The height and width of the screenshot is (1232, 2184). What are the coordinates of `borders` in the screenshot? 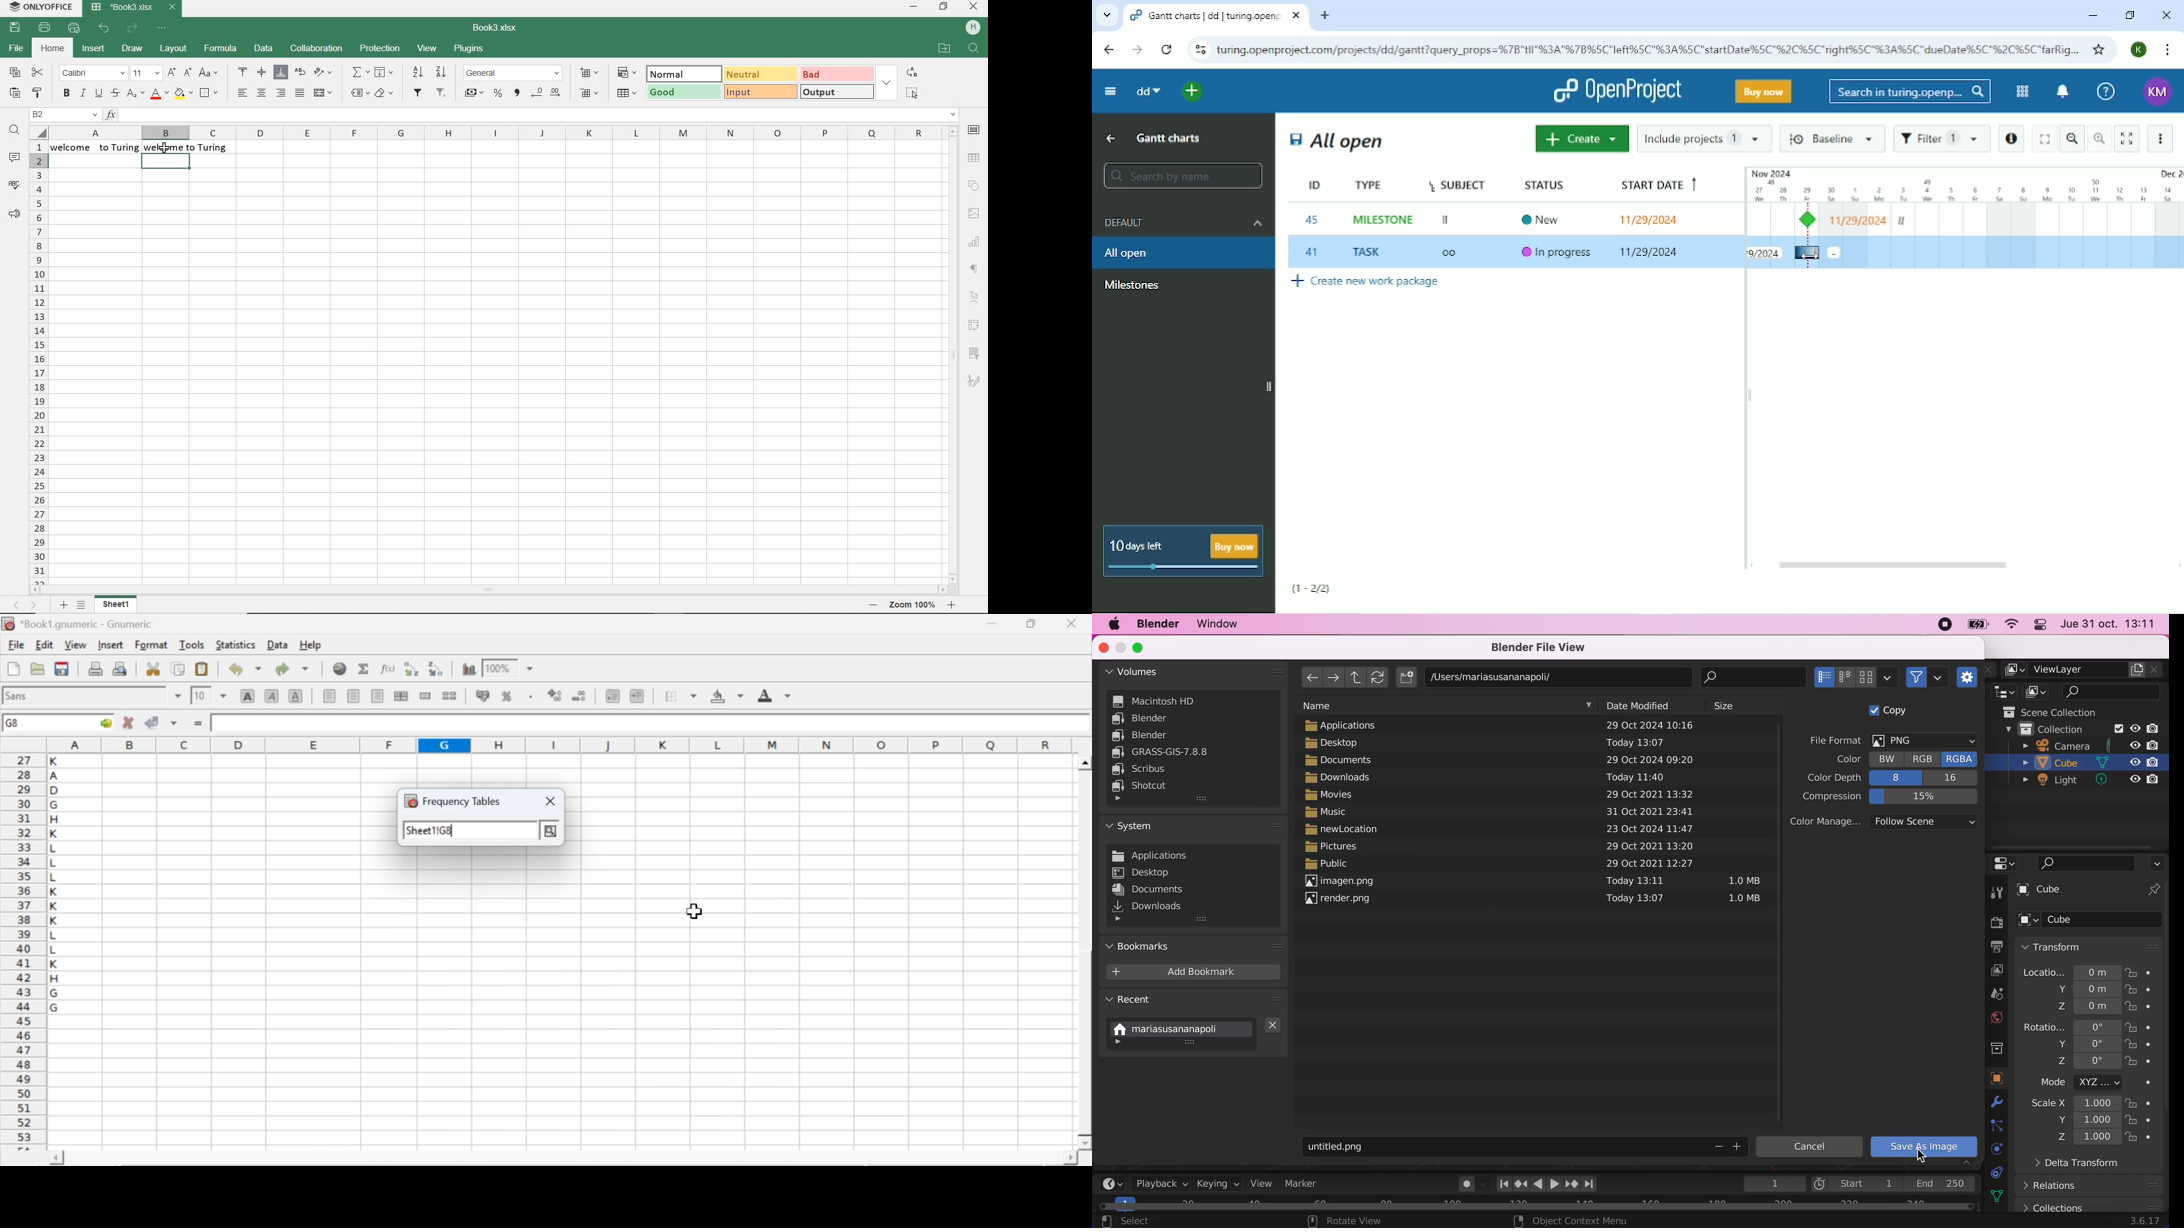 It's located at (682, 696).